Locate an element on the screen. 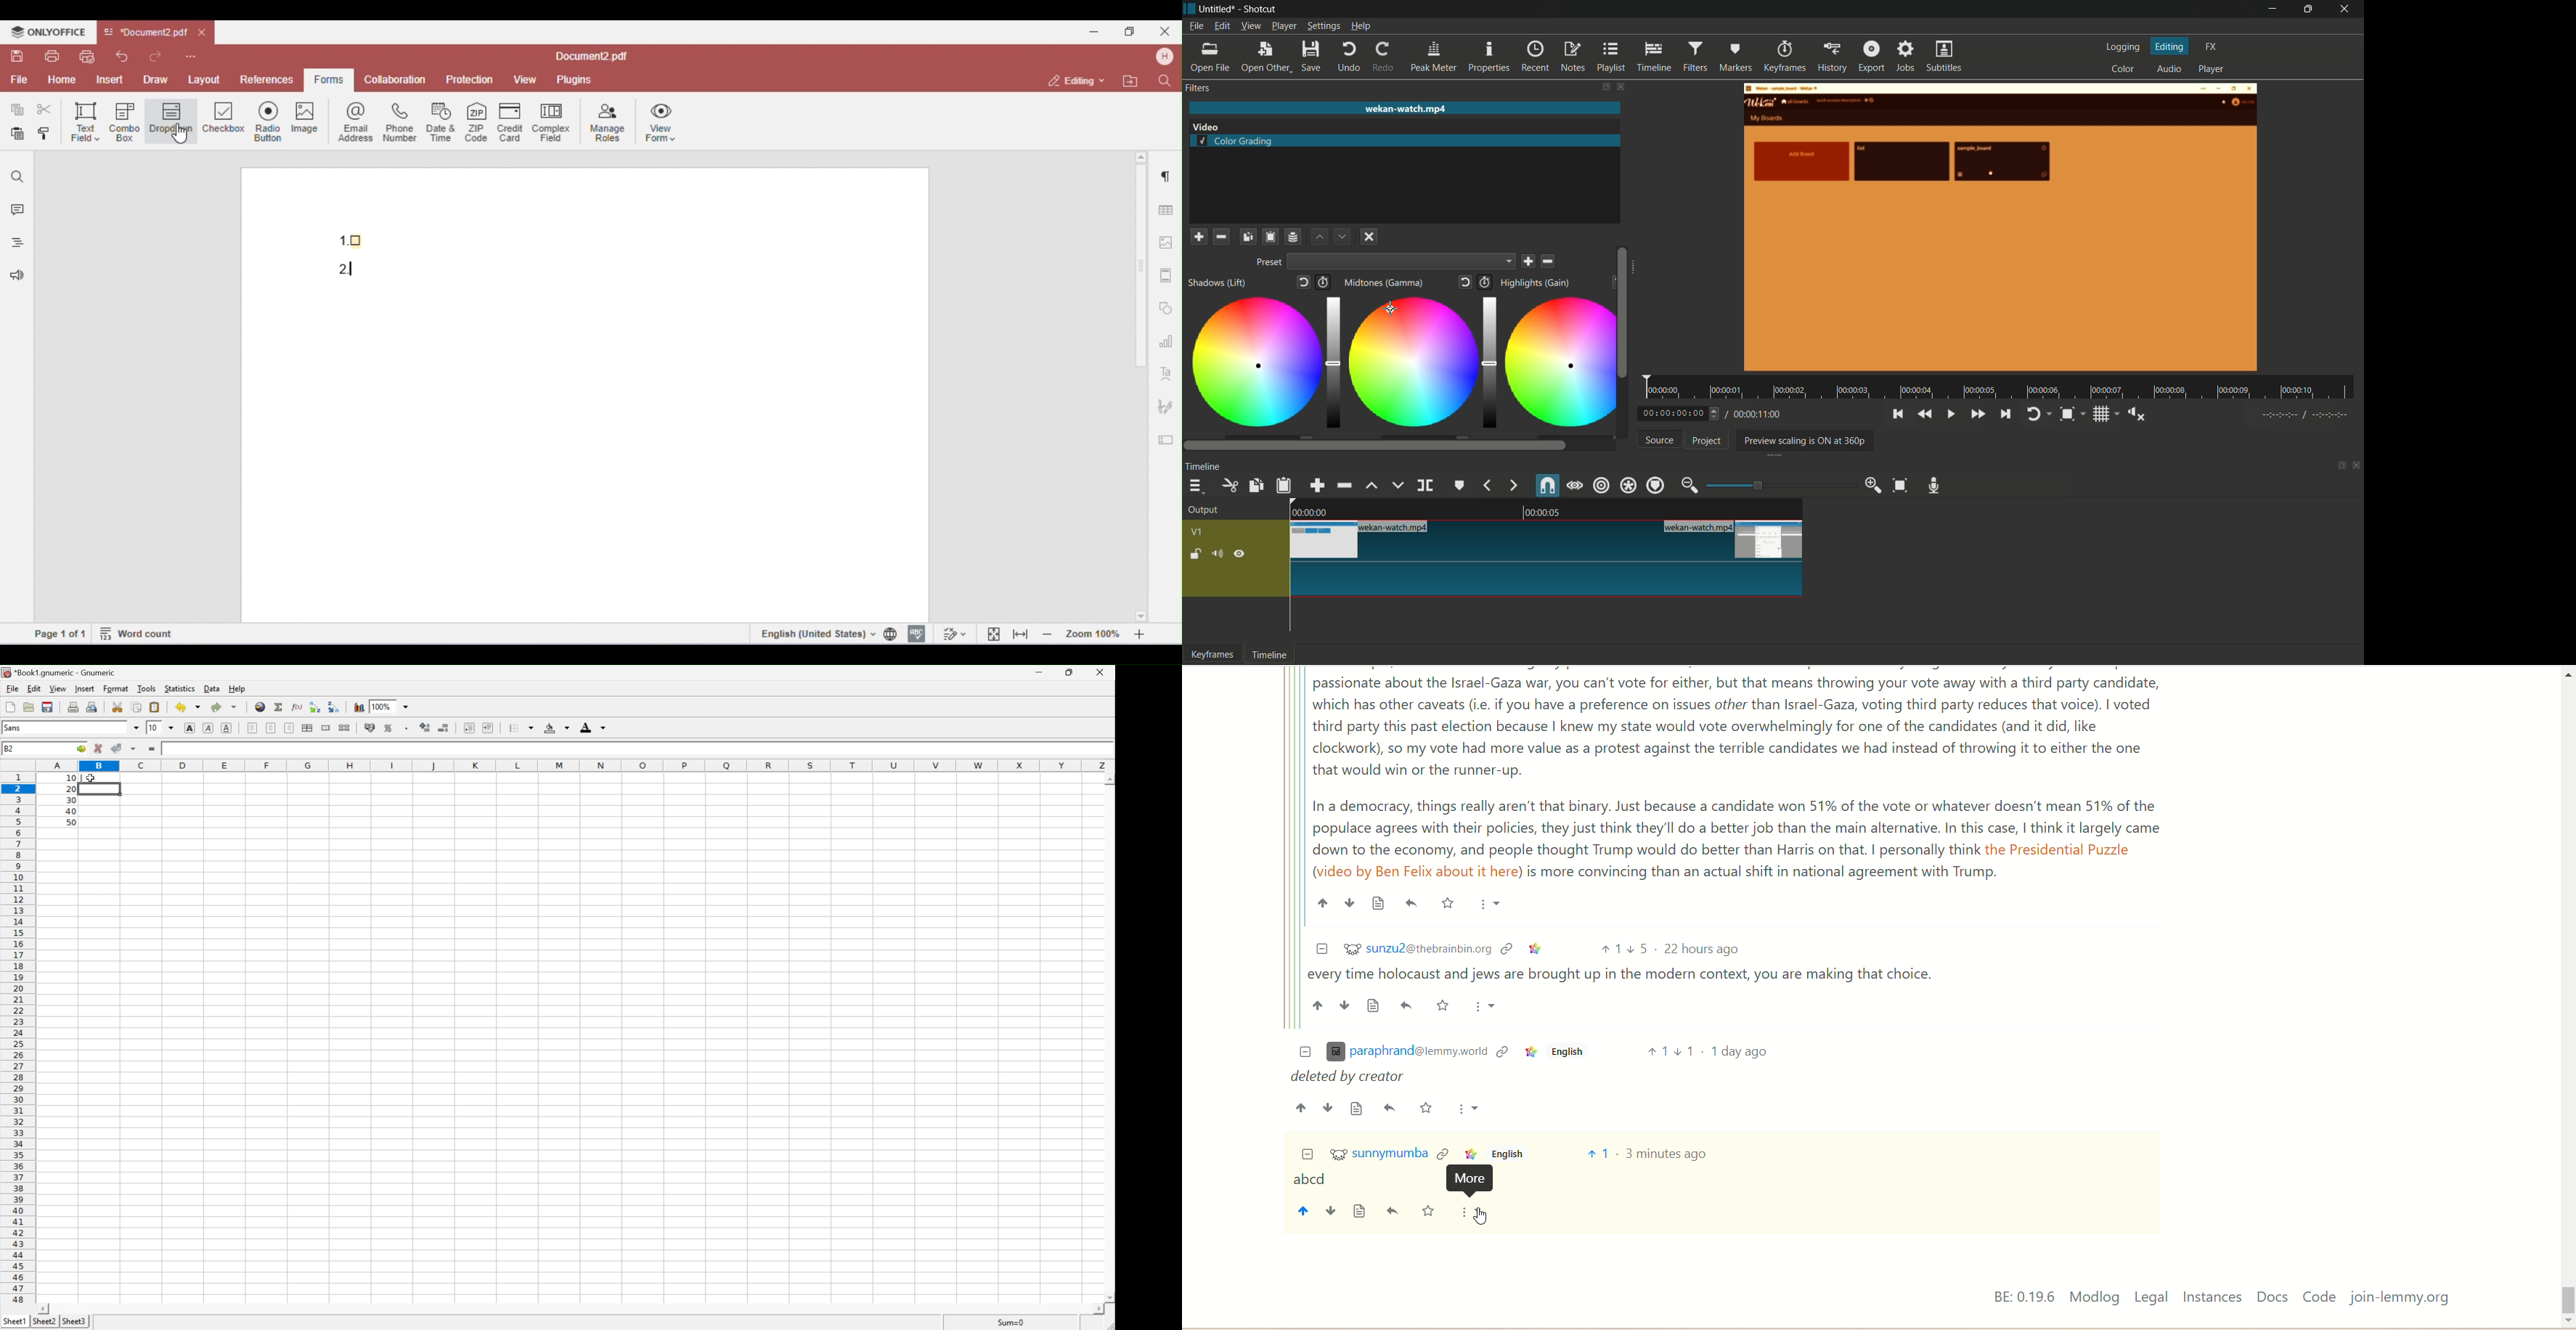 The height and width of the screenshot is (1344, 2576). copy checked filters is located at coordinates (1247, 238).